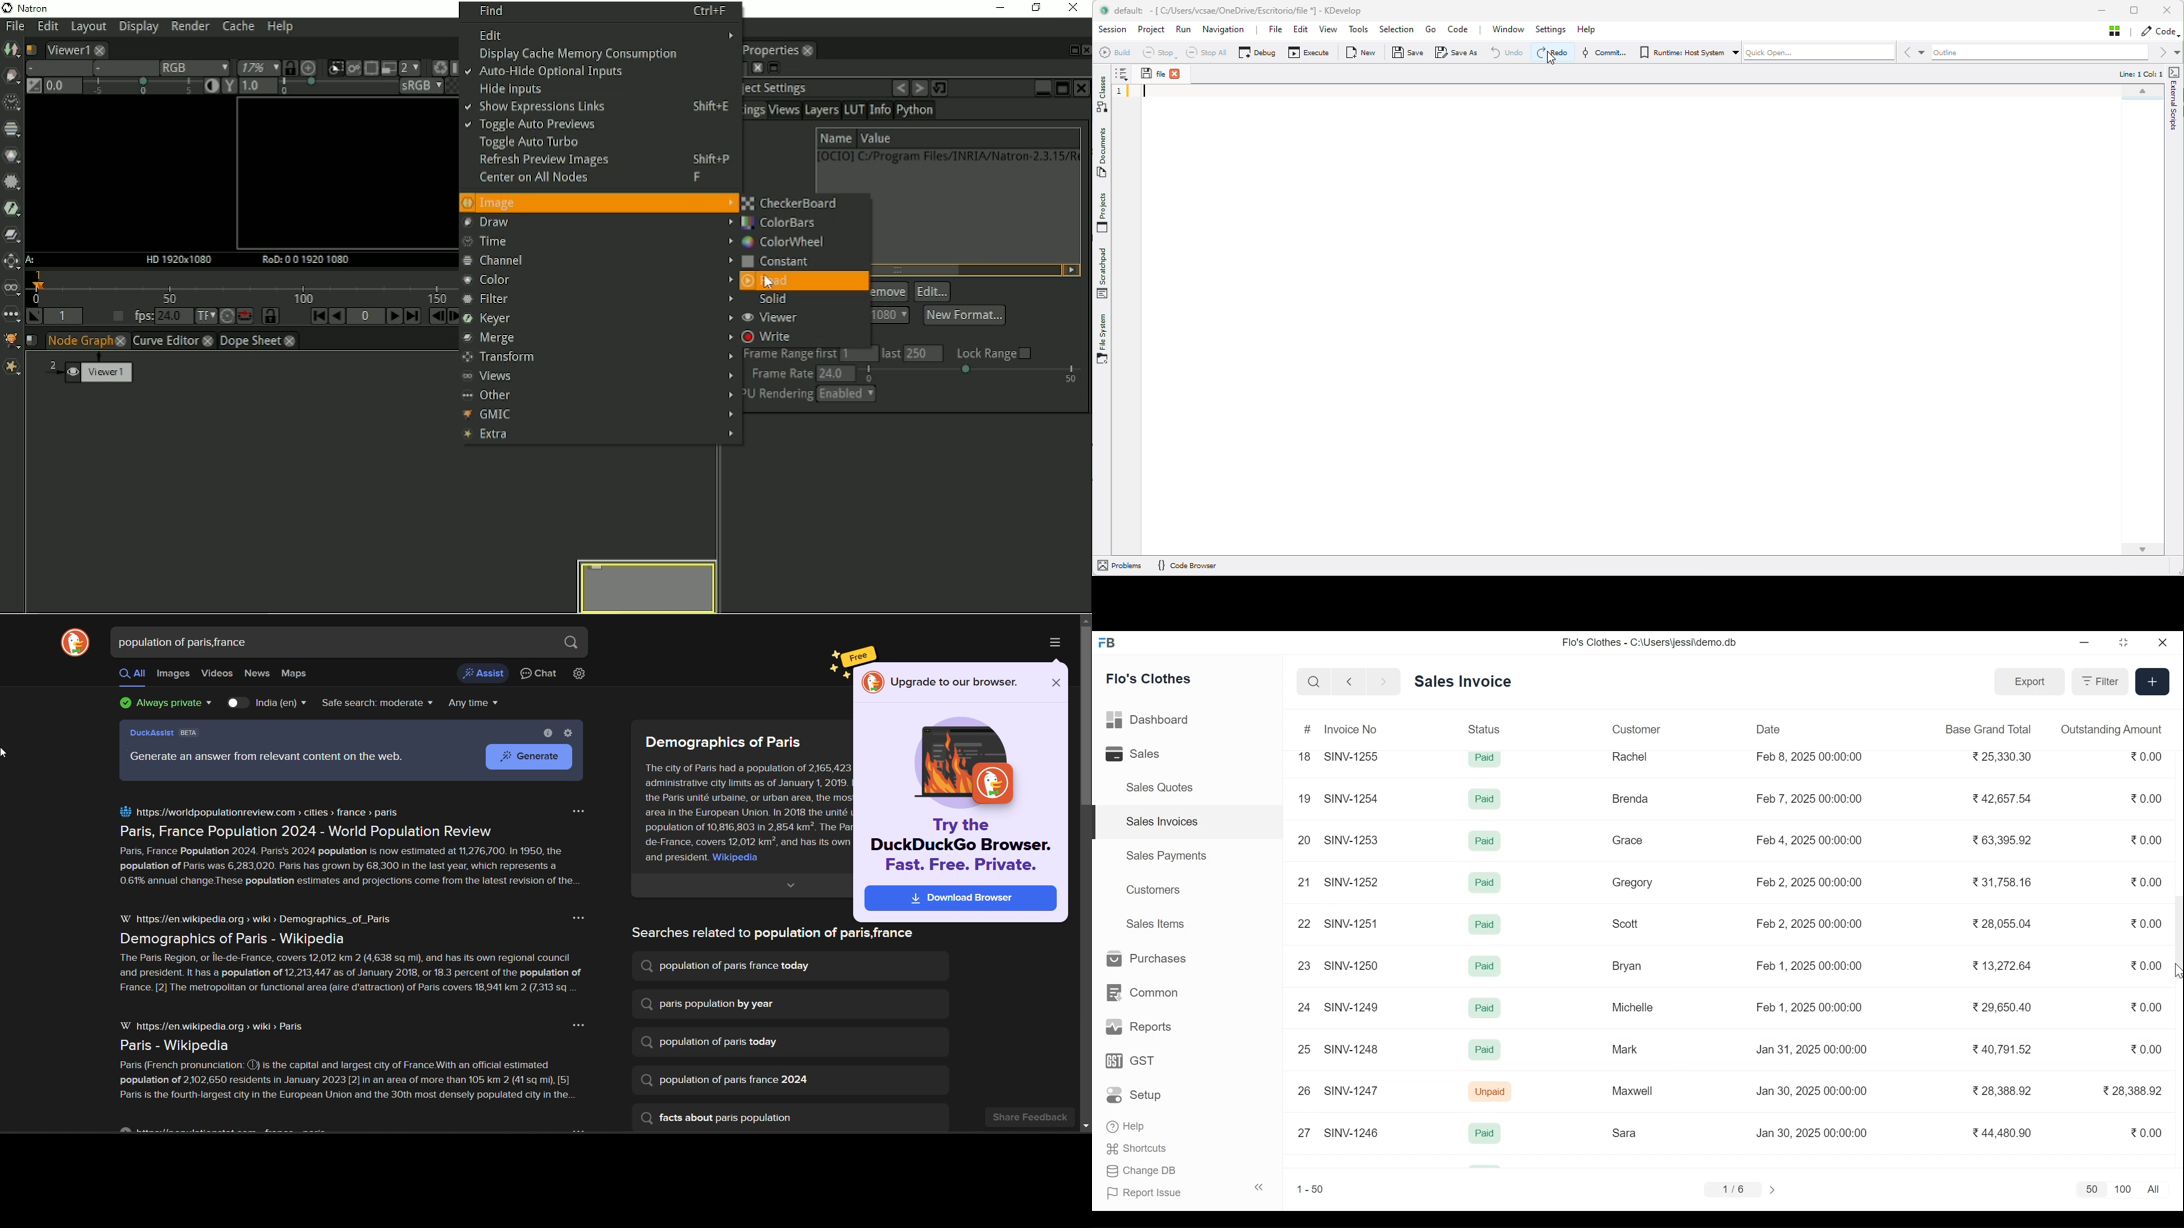 Image resolution: width=2184 pixels, height=1232 pixels. Describe the element at coordinates (2004, 840) in the screenshot. I see `63,395.92` at that location.